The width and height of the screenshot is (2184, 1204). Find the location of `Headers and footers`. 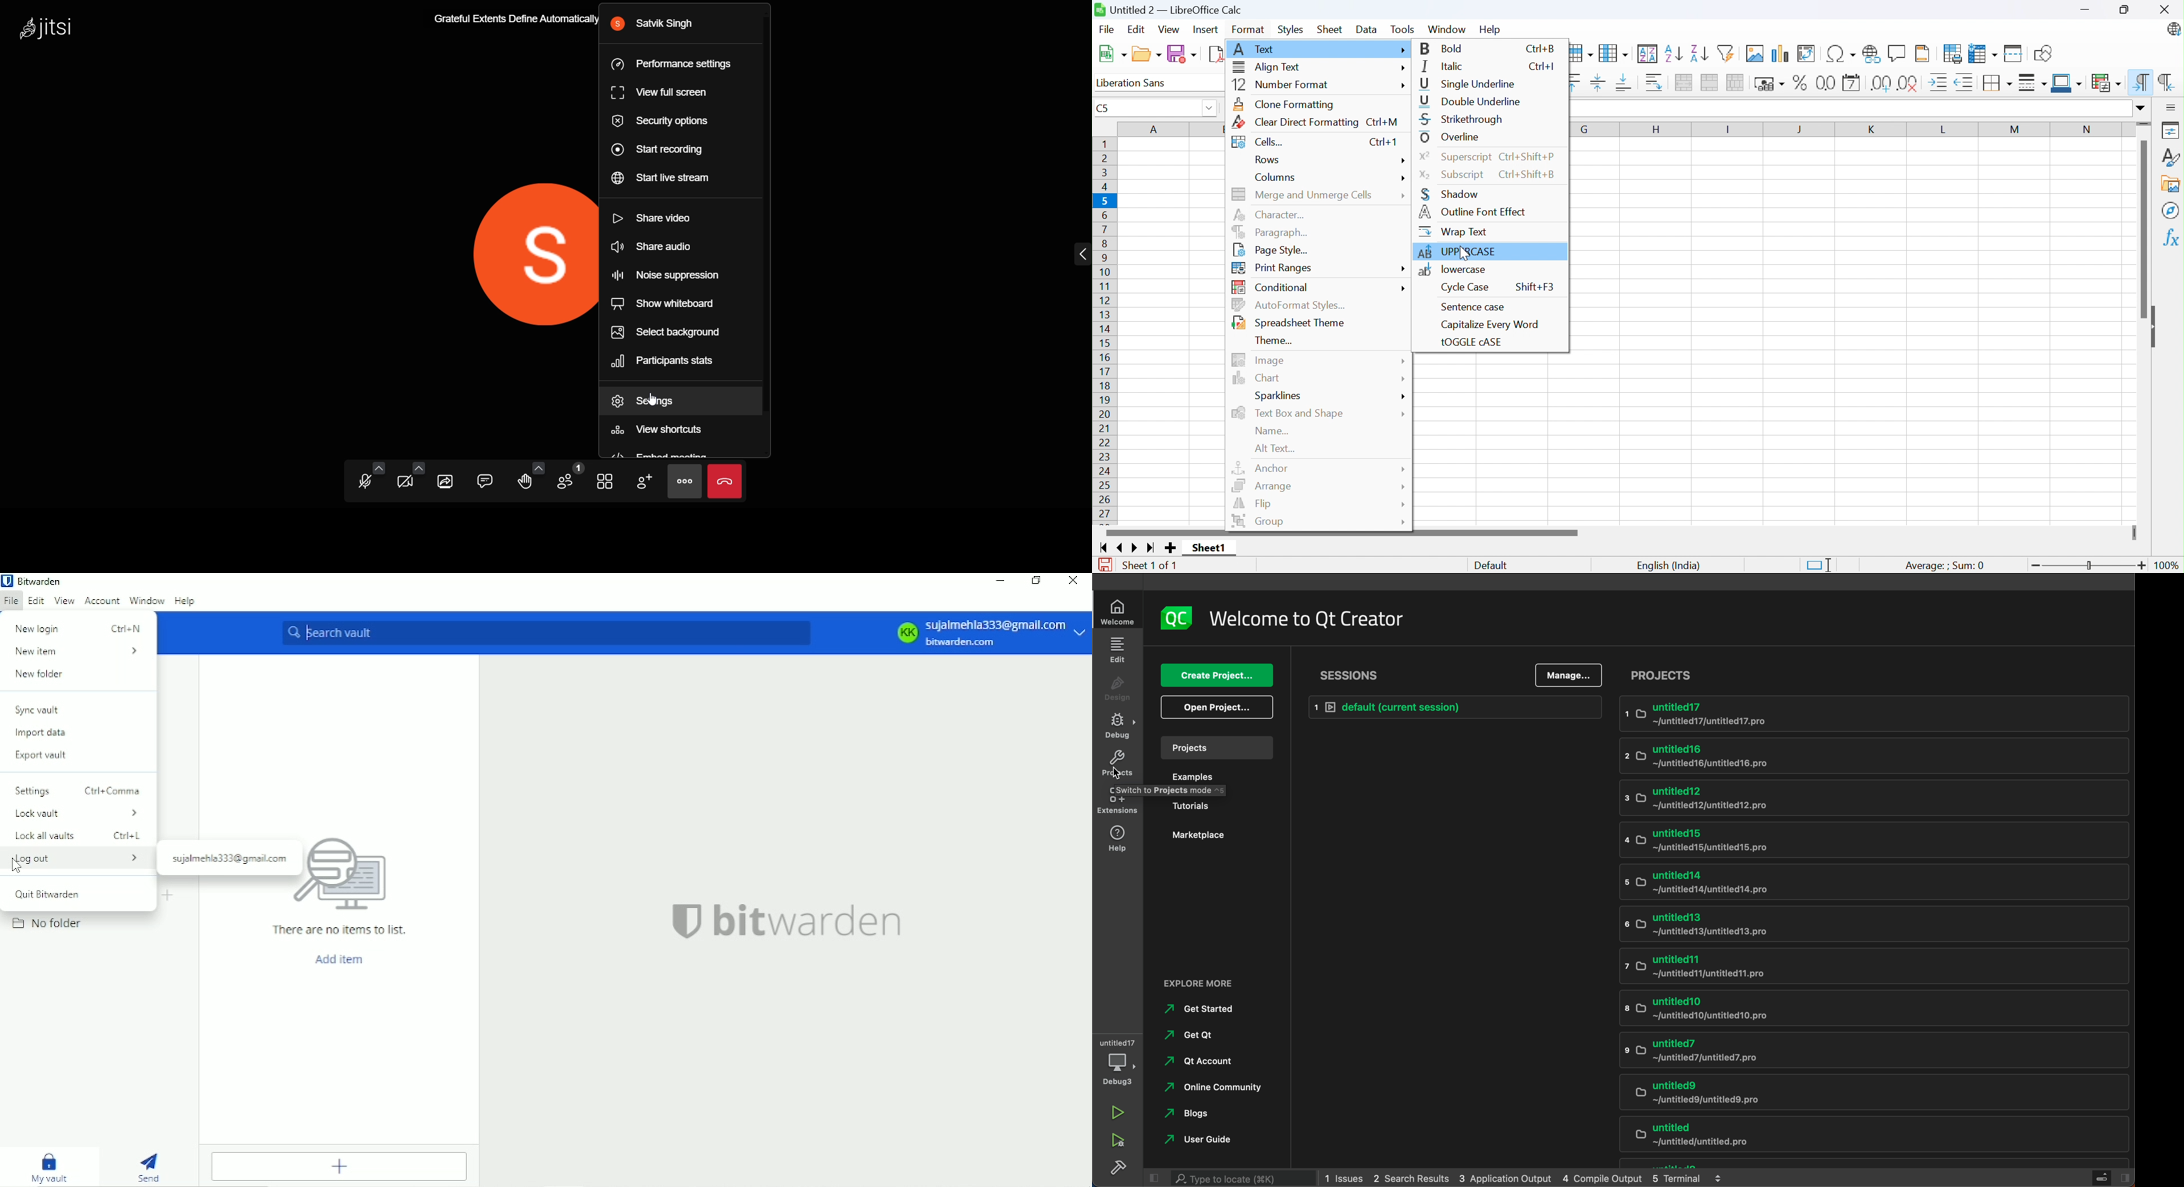

Headers and footers is located at coordinates (1923, 54).